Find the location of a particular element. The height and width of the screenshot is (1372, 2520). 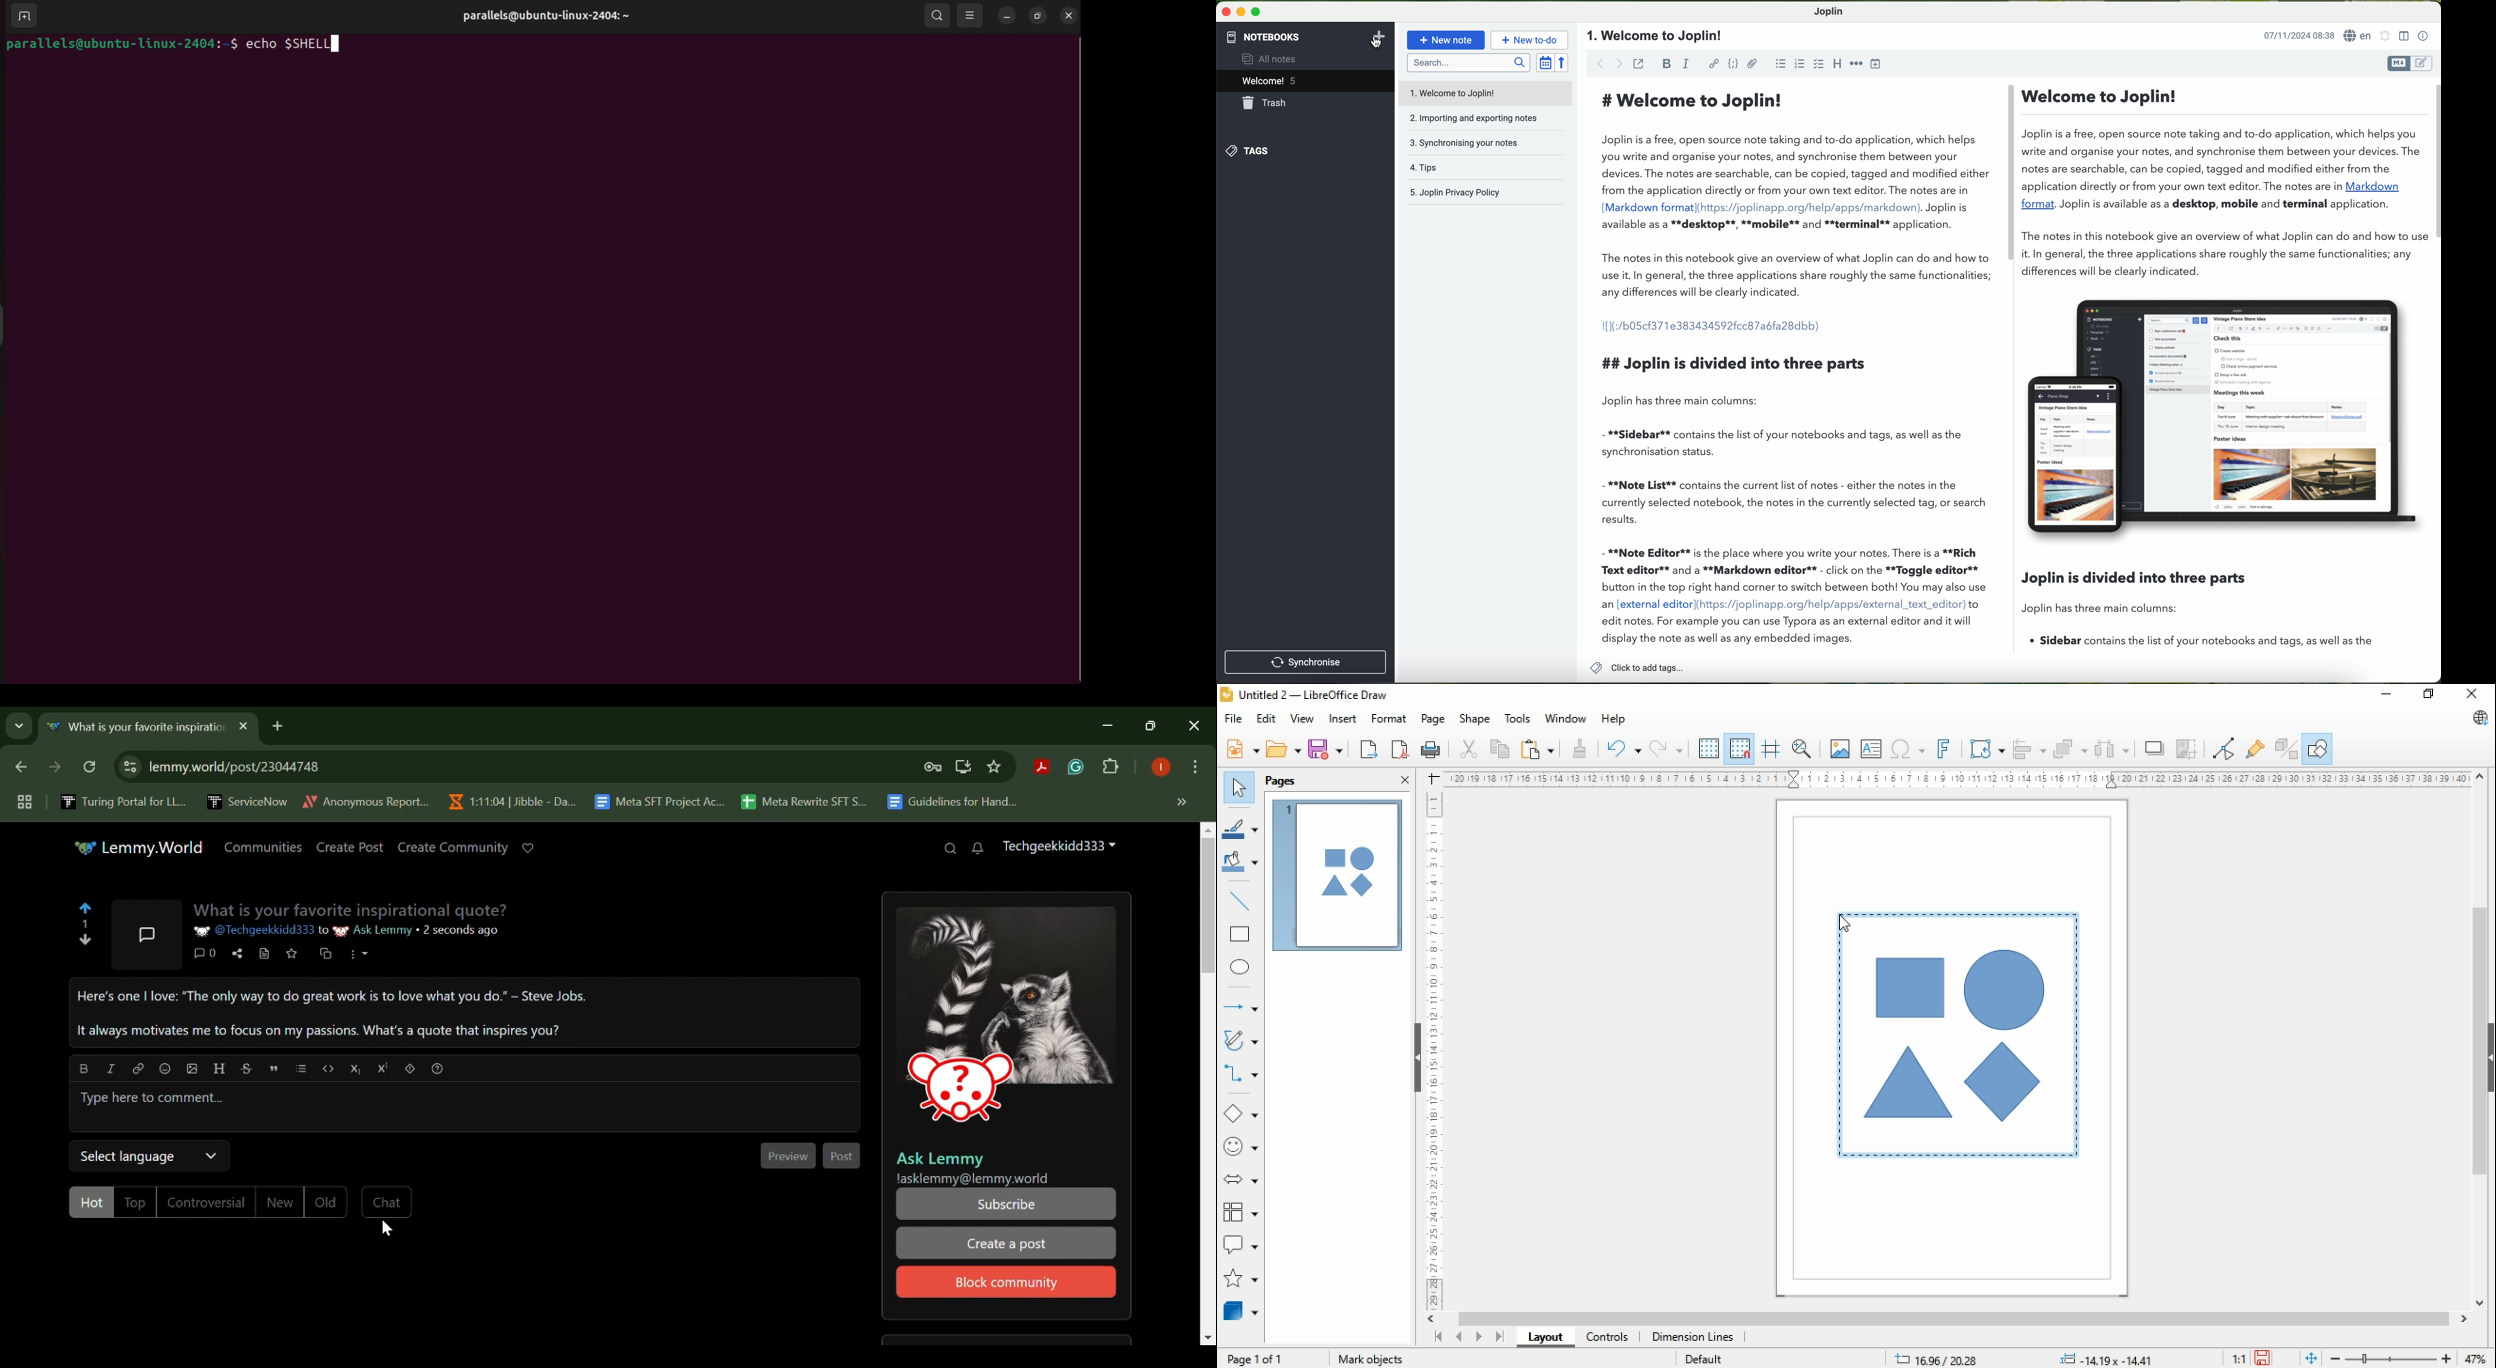

Community Media is located at coordinates (1009, 1010).